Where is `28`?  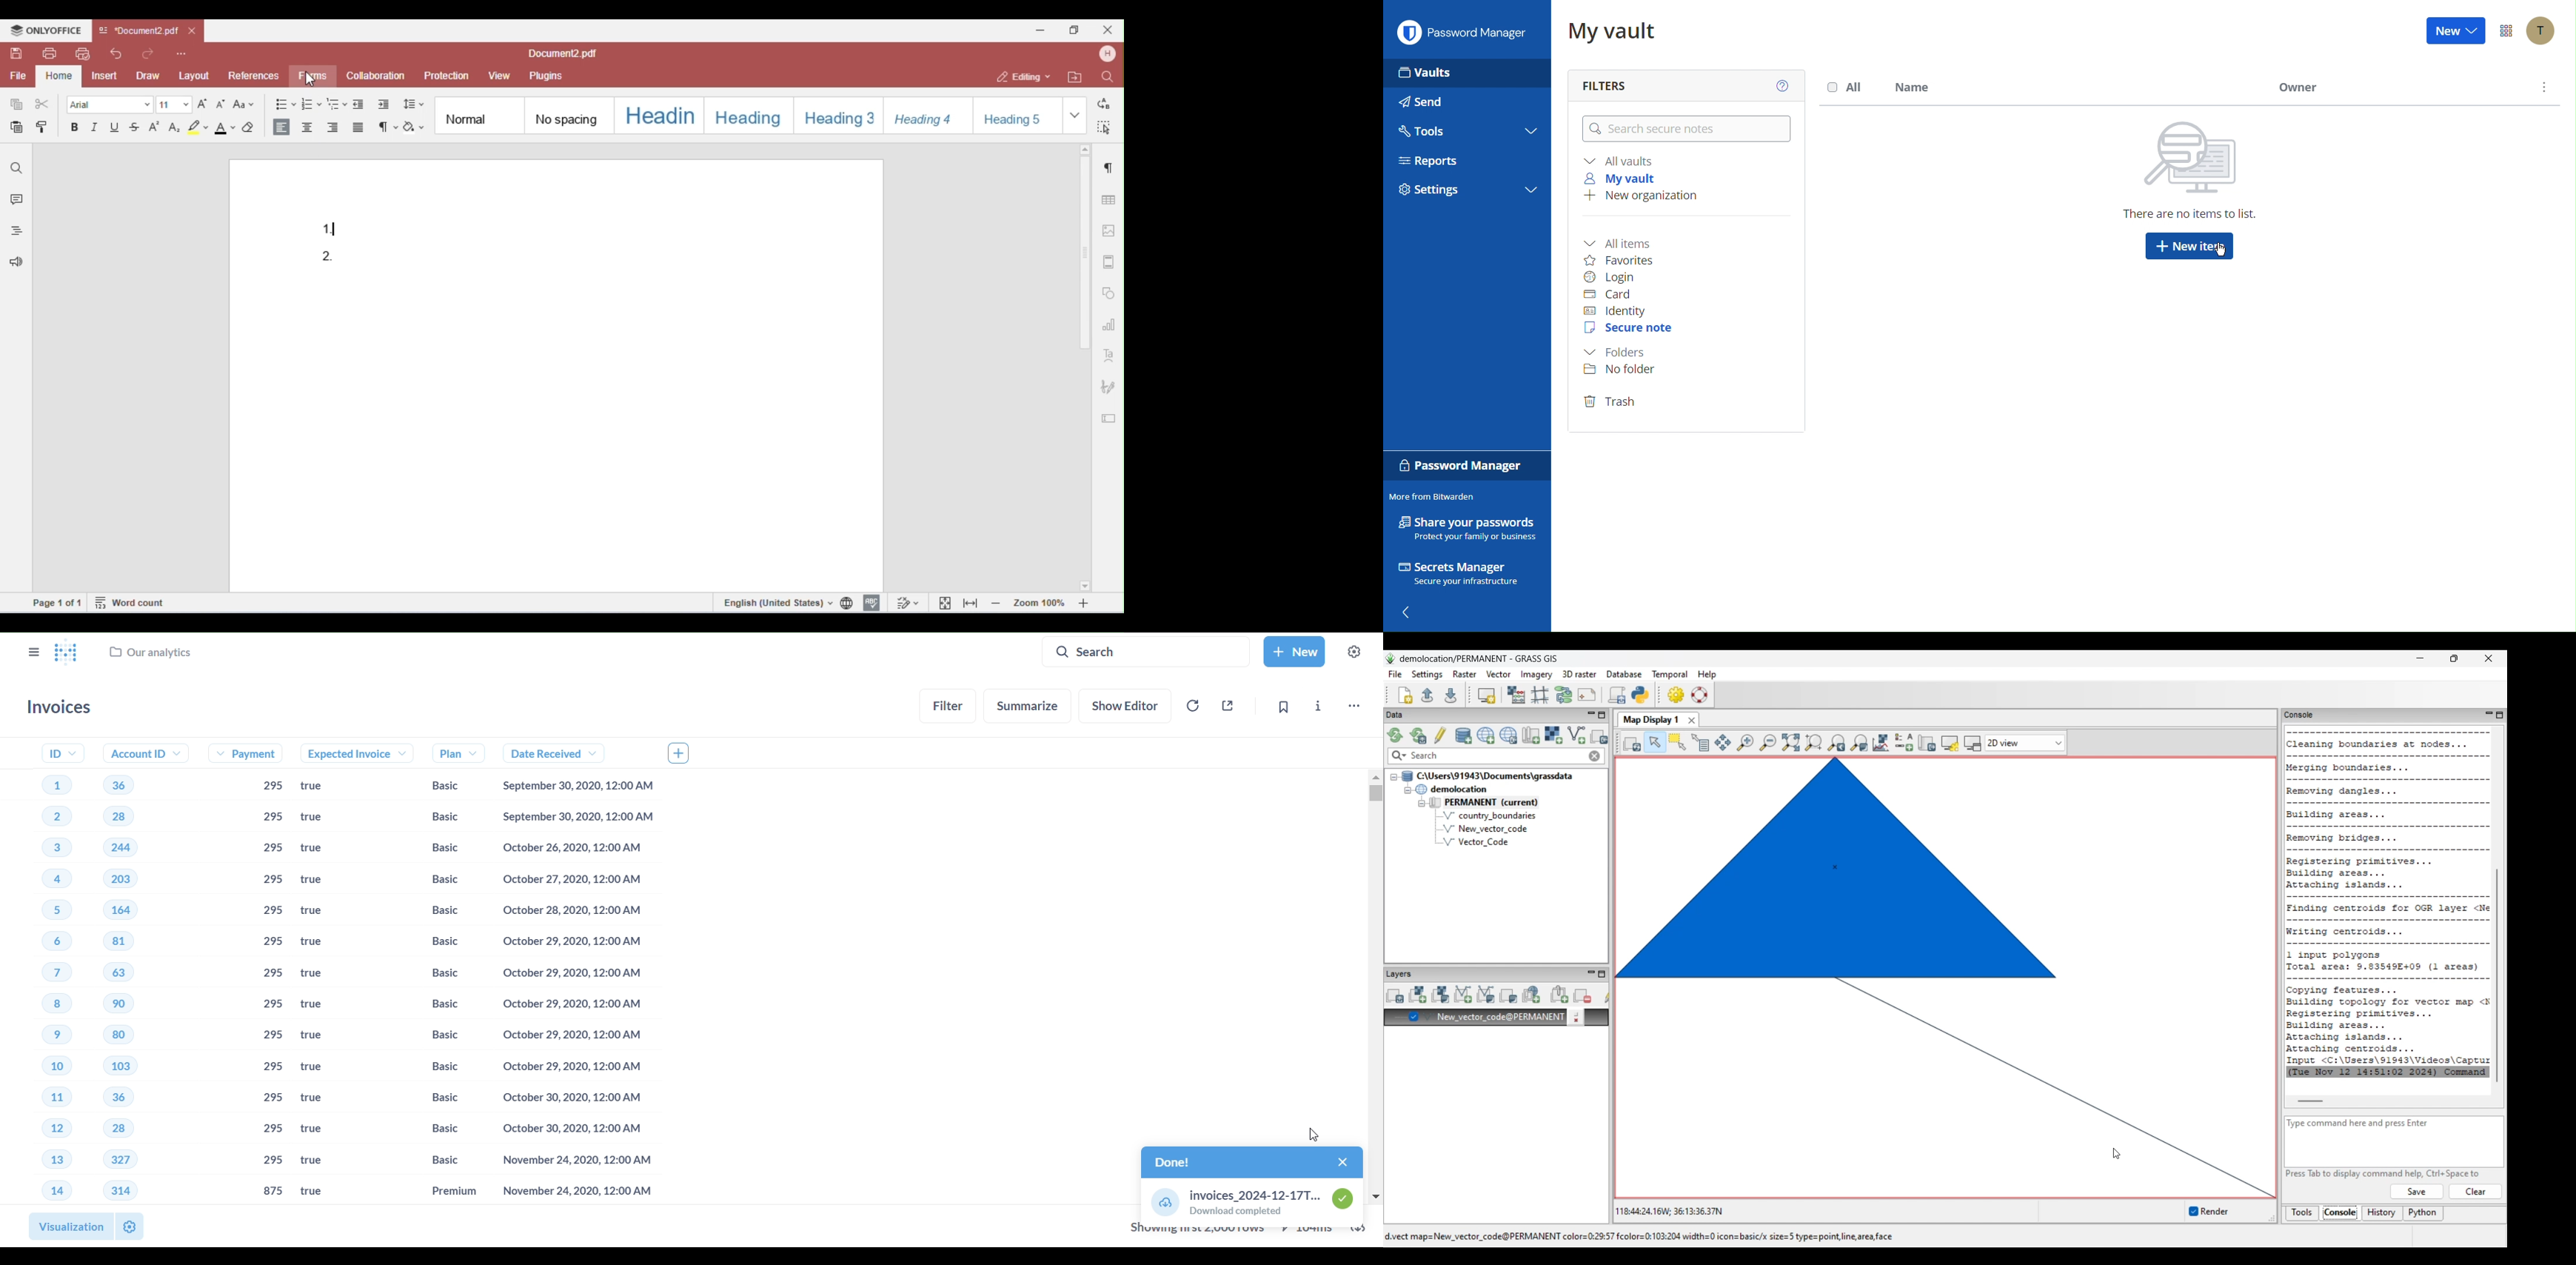
28 is located at coordinates (118, 817).